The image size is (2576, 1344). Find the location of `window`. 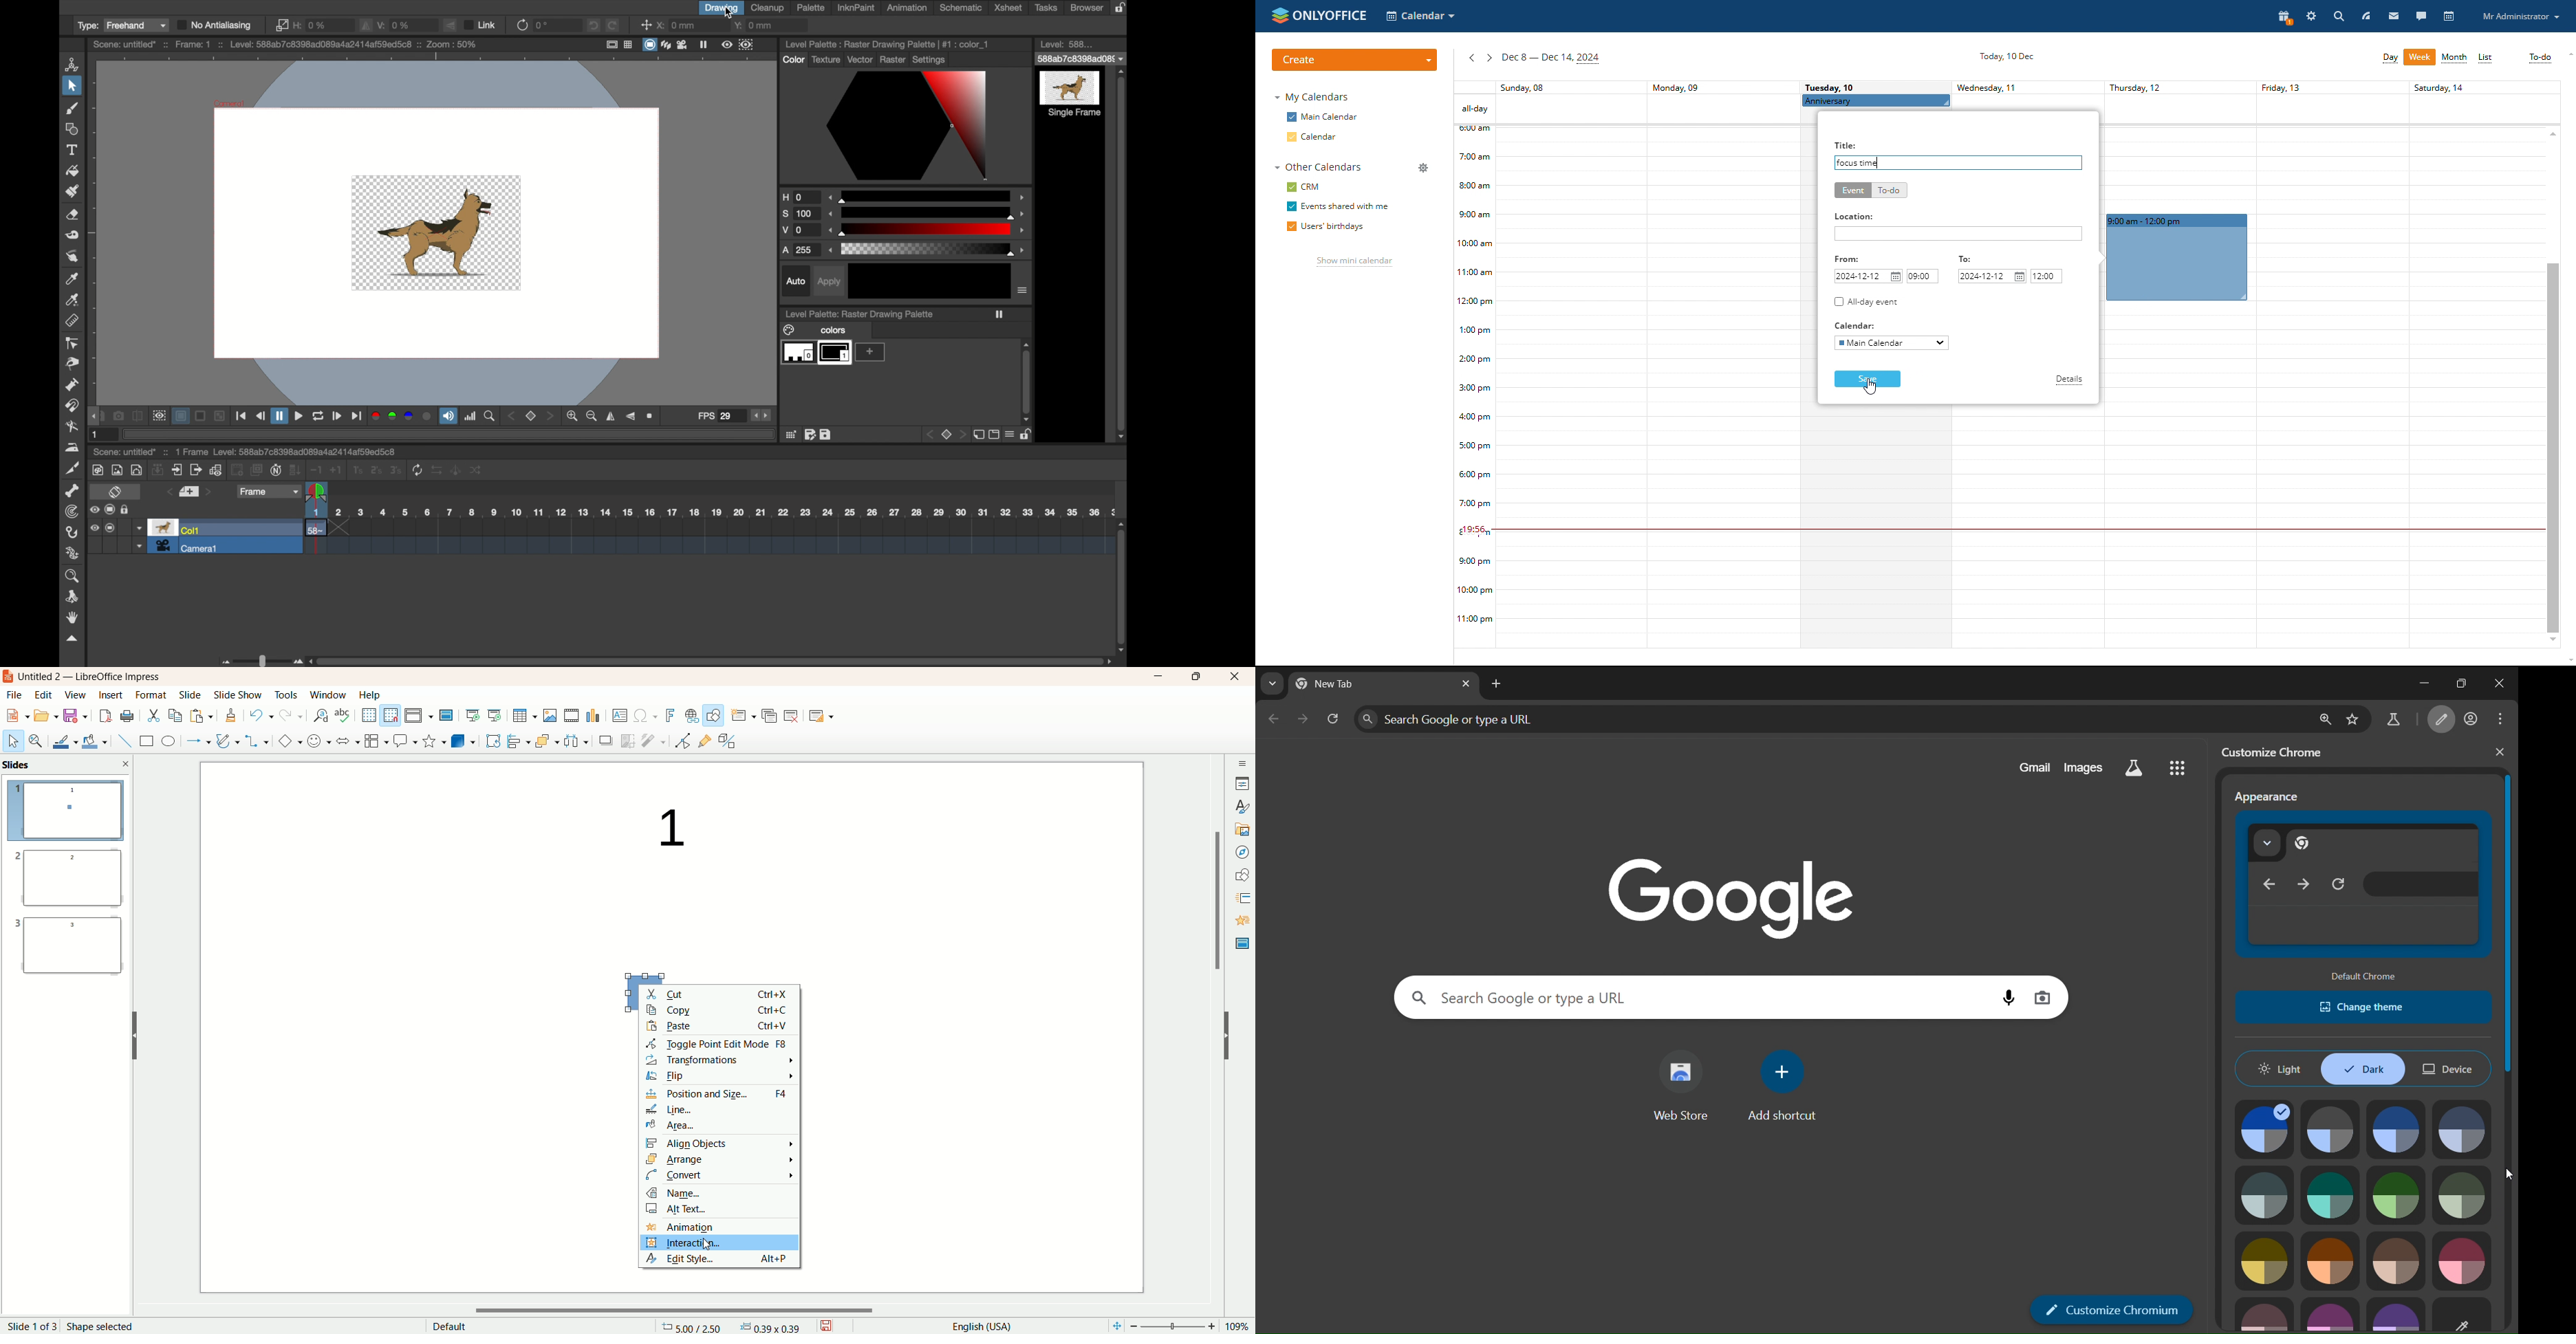

window is located at coordinates (328, 694).